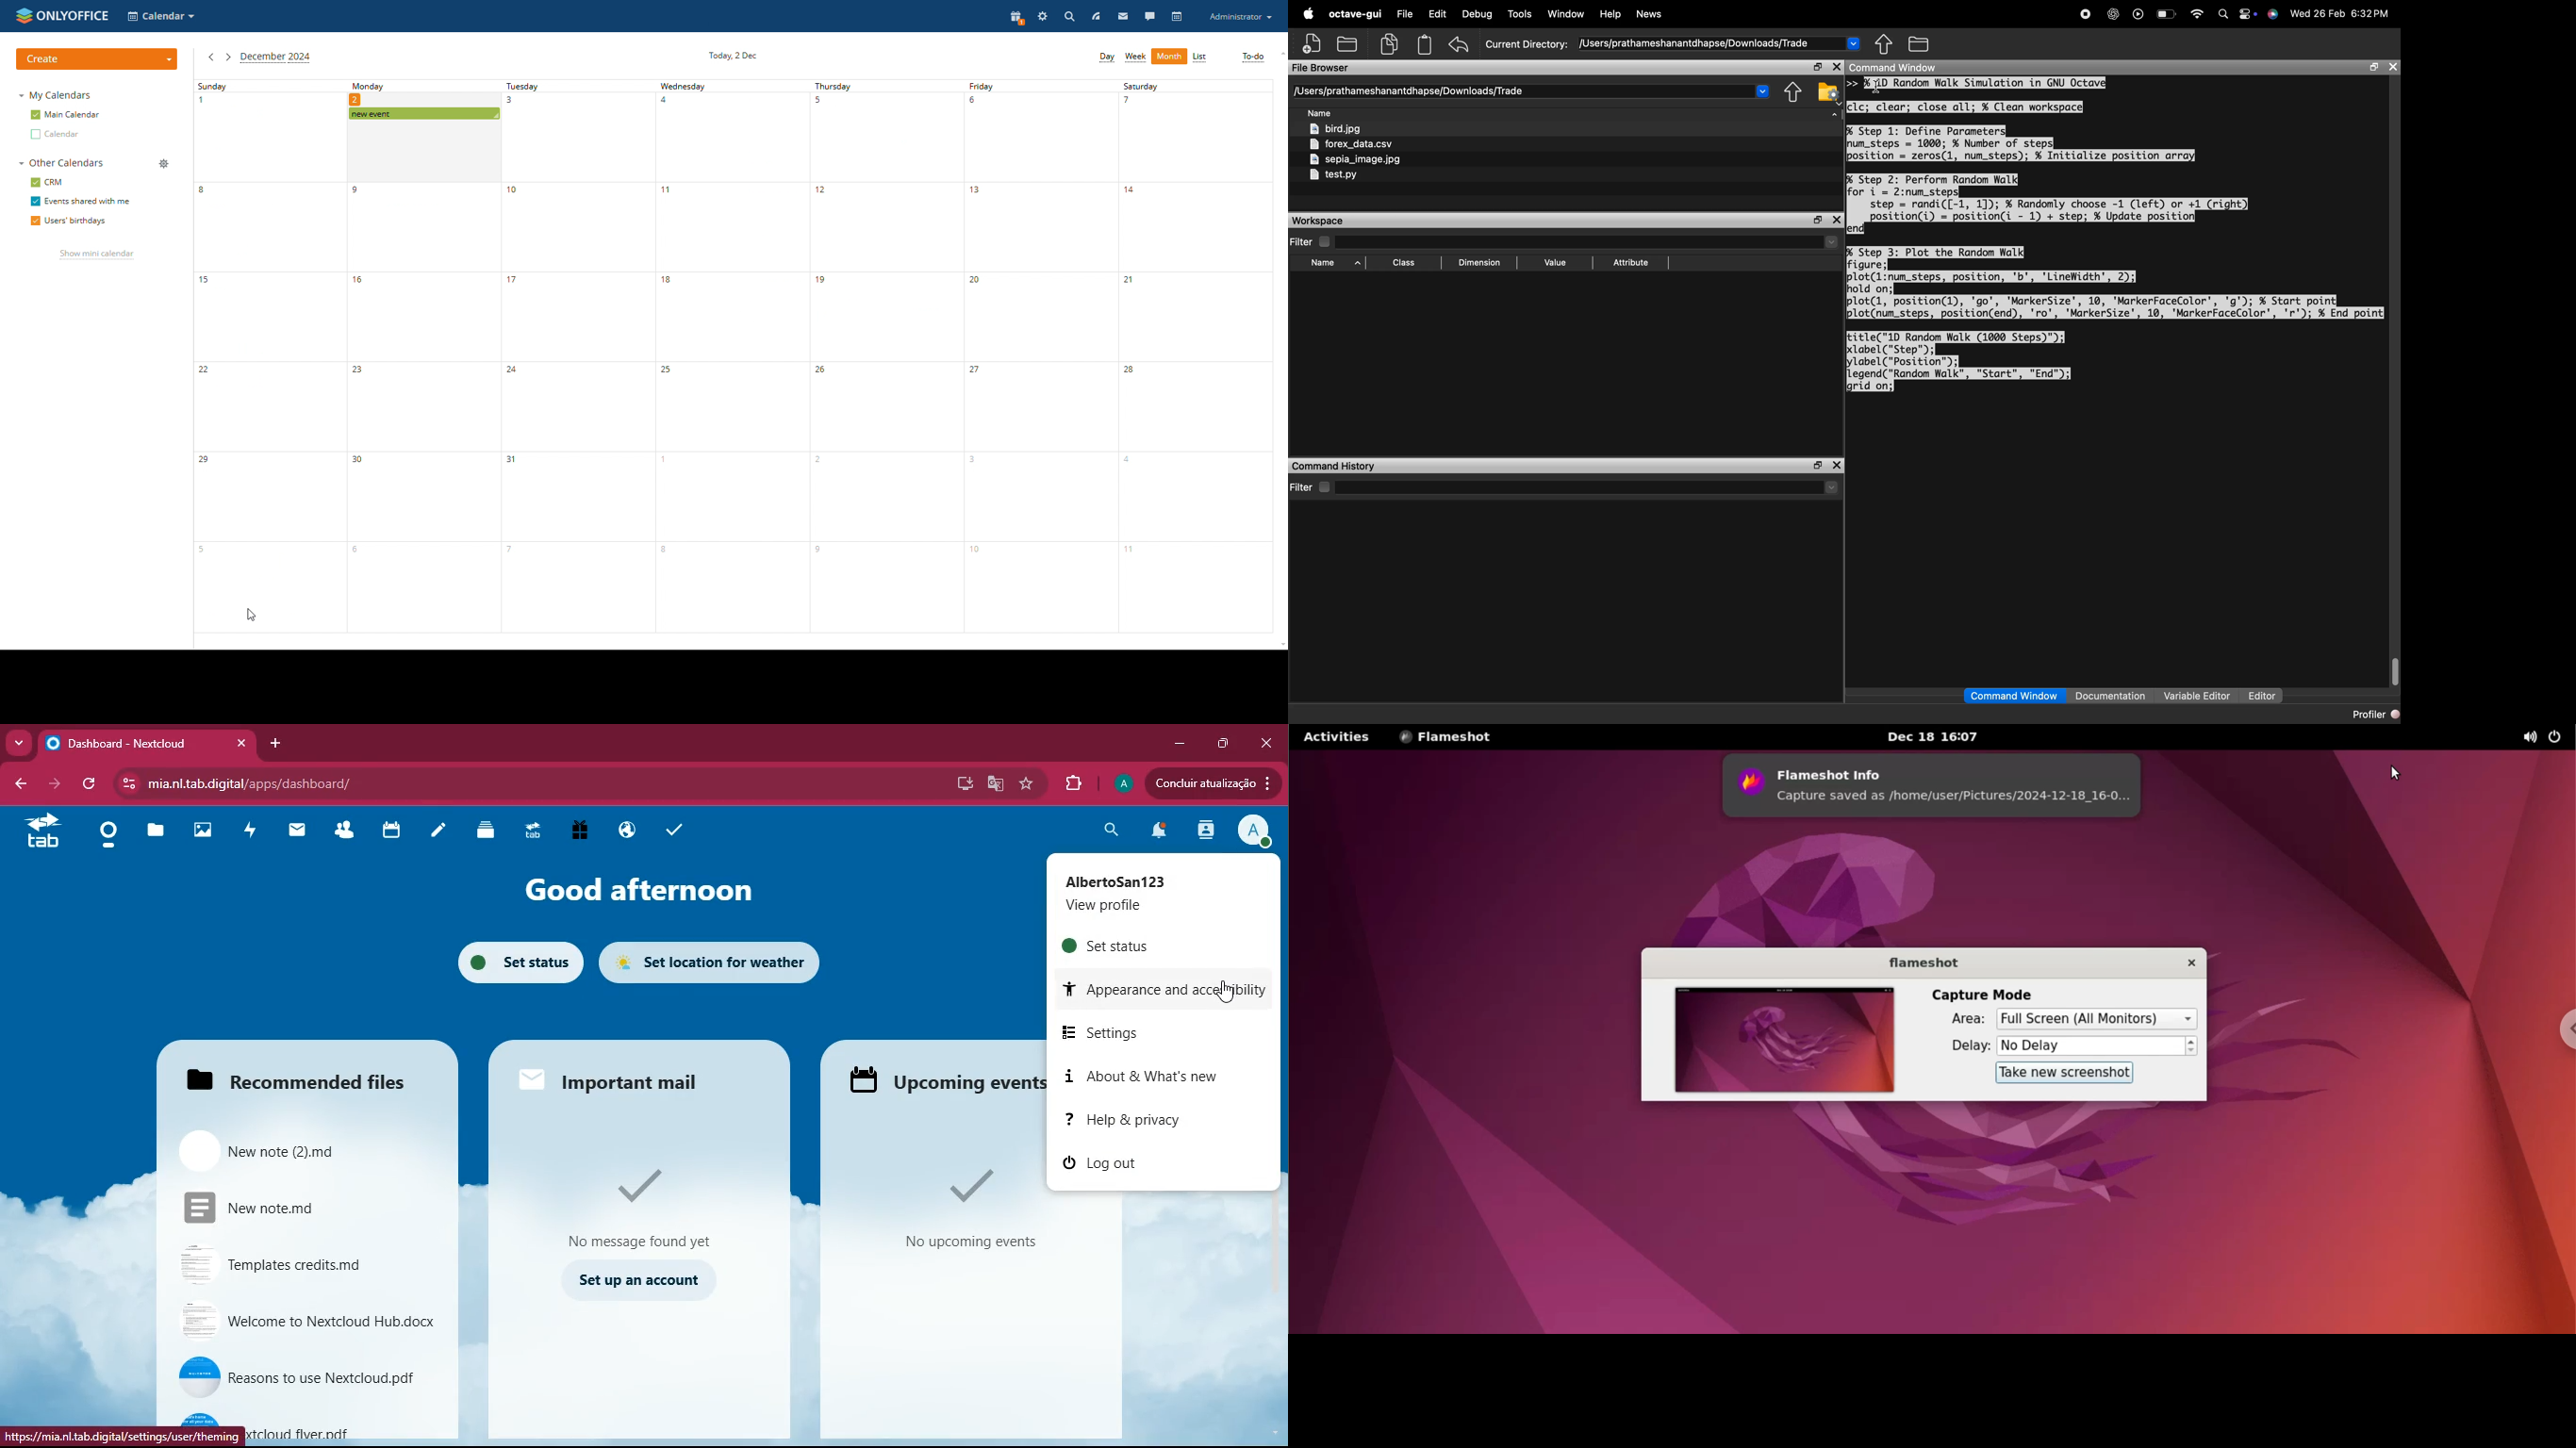  I want to click on google translate, so click(993, 785).